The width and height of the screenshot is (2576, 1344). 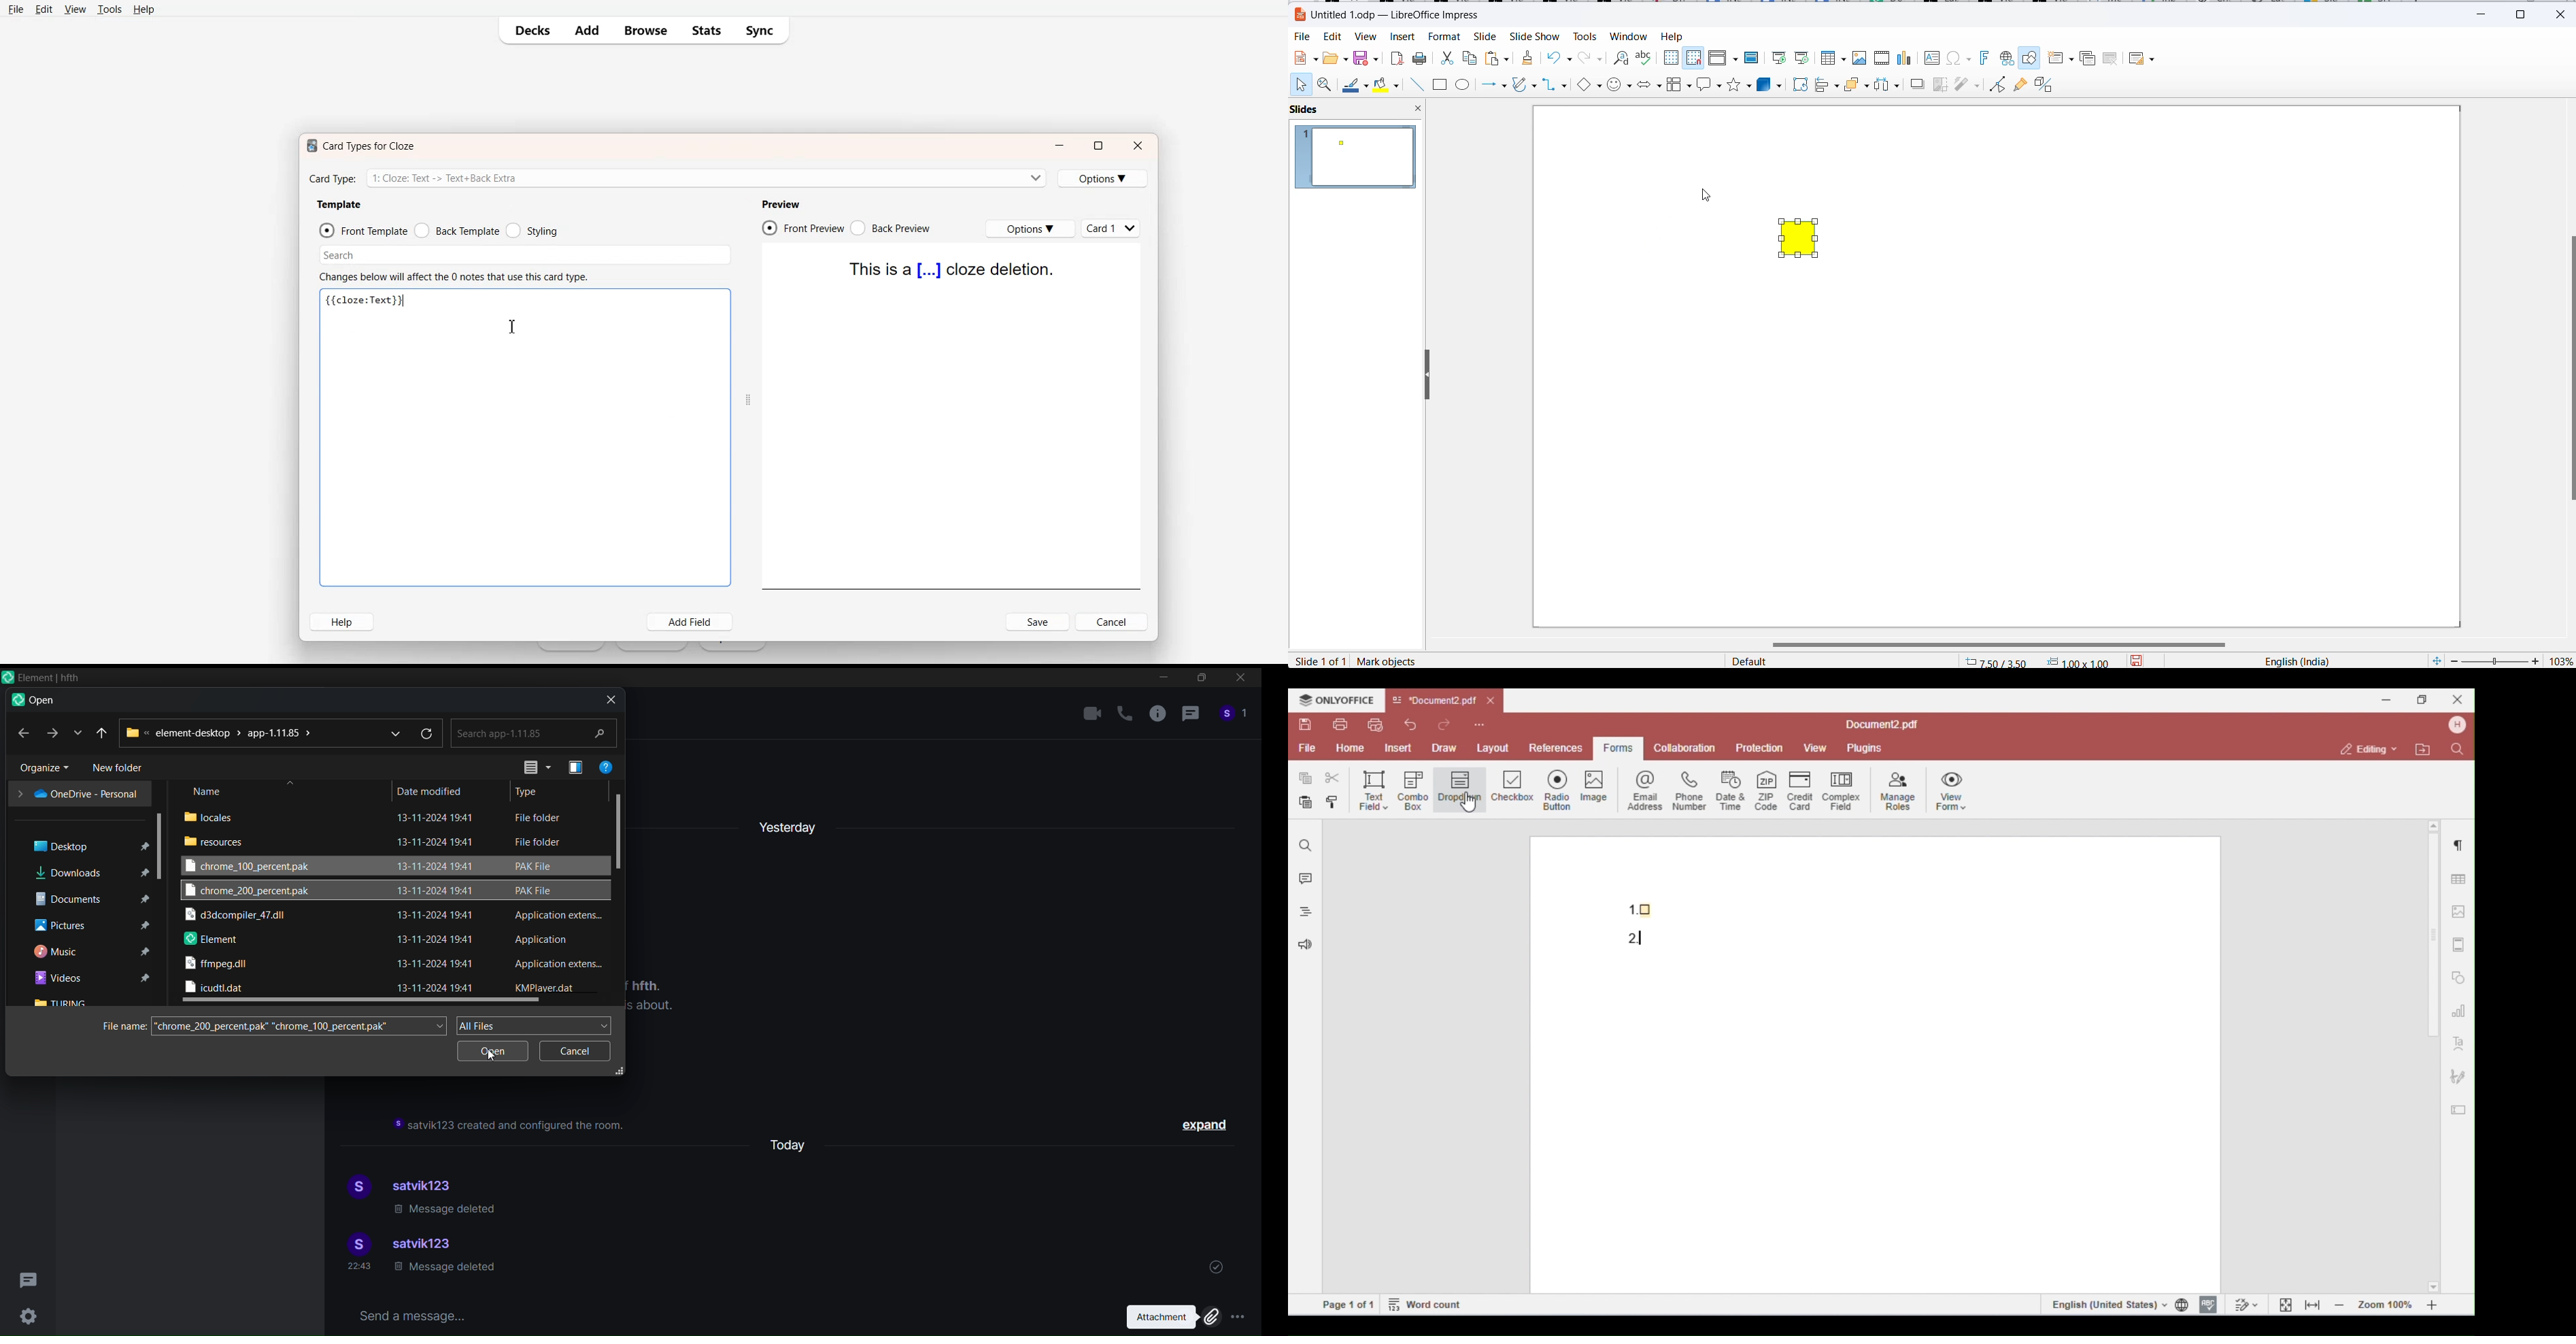 What do you see at coordinates (444, 1270) in the screenshot?
I see `message deleted` at bounding box center [444, 1270].